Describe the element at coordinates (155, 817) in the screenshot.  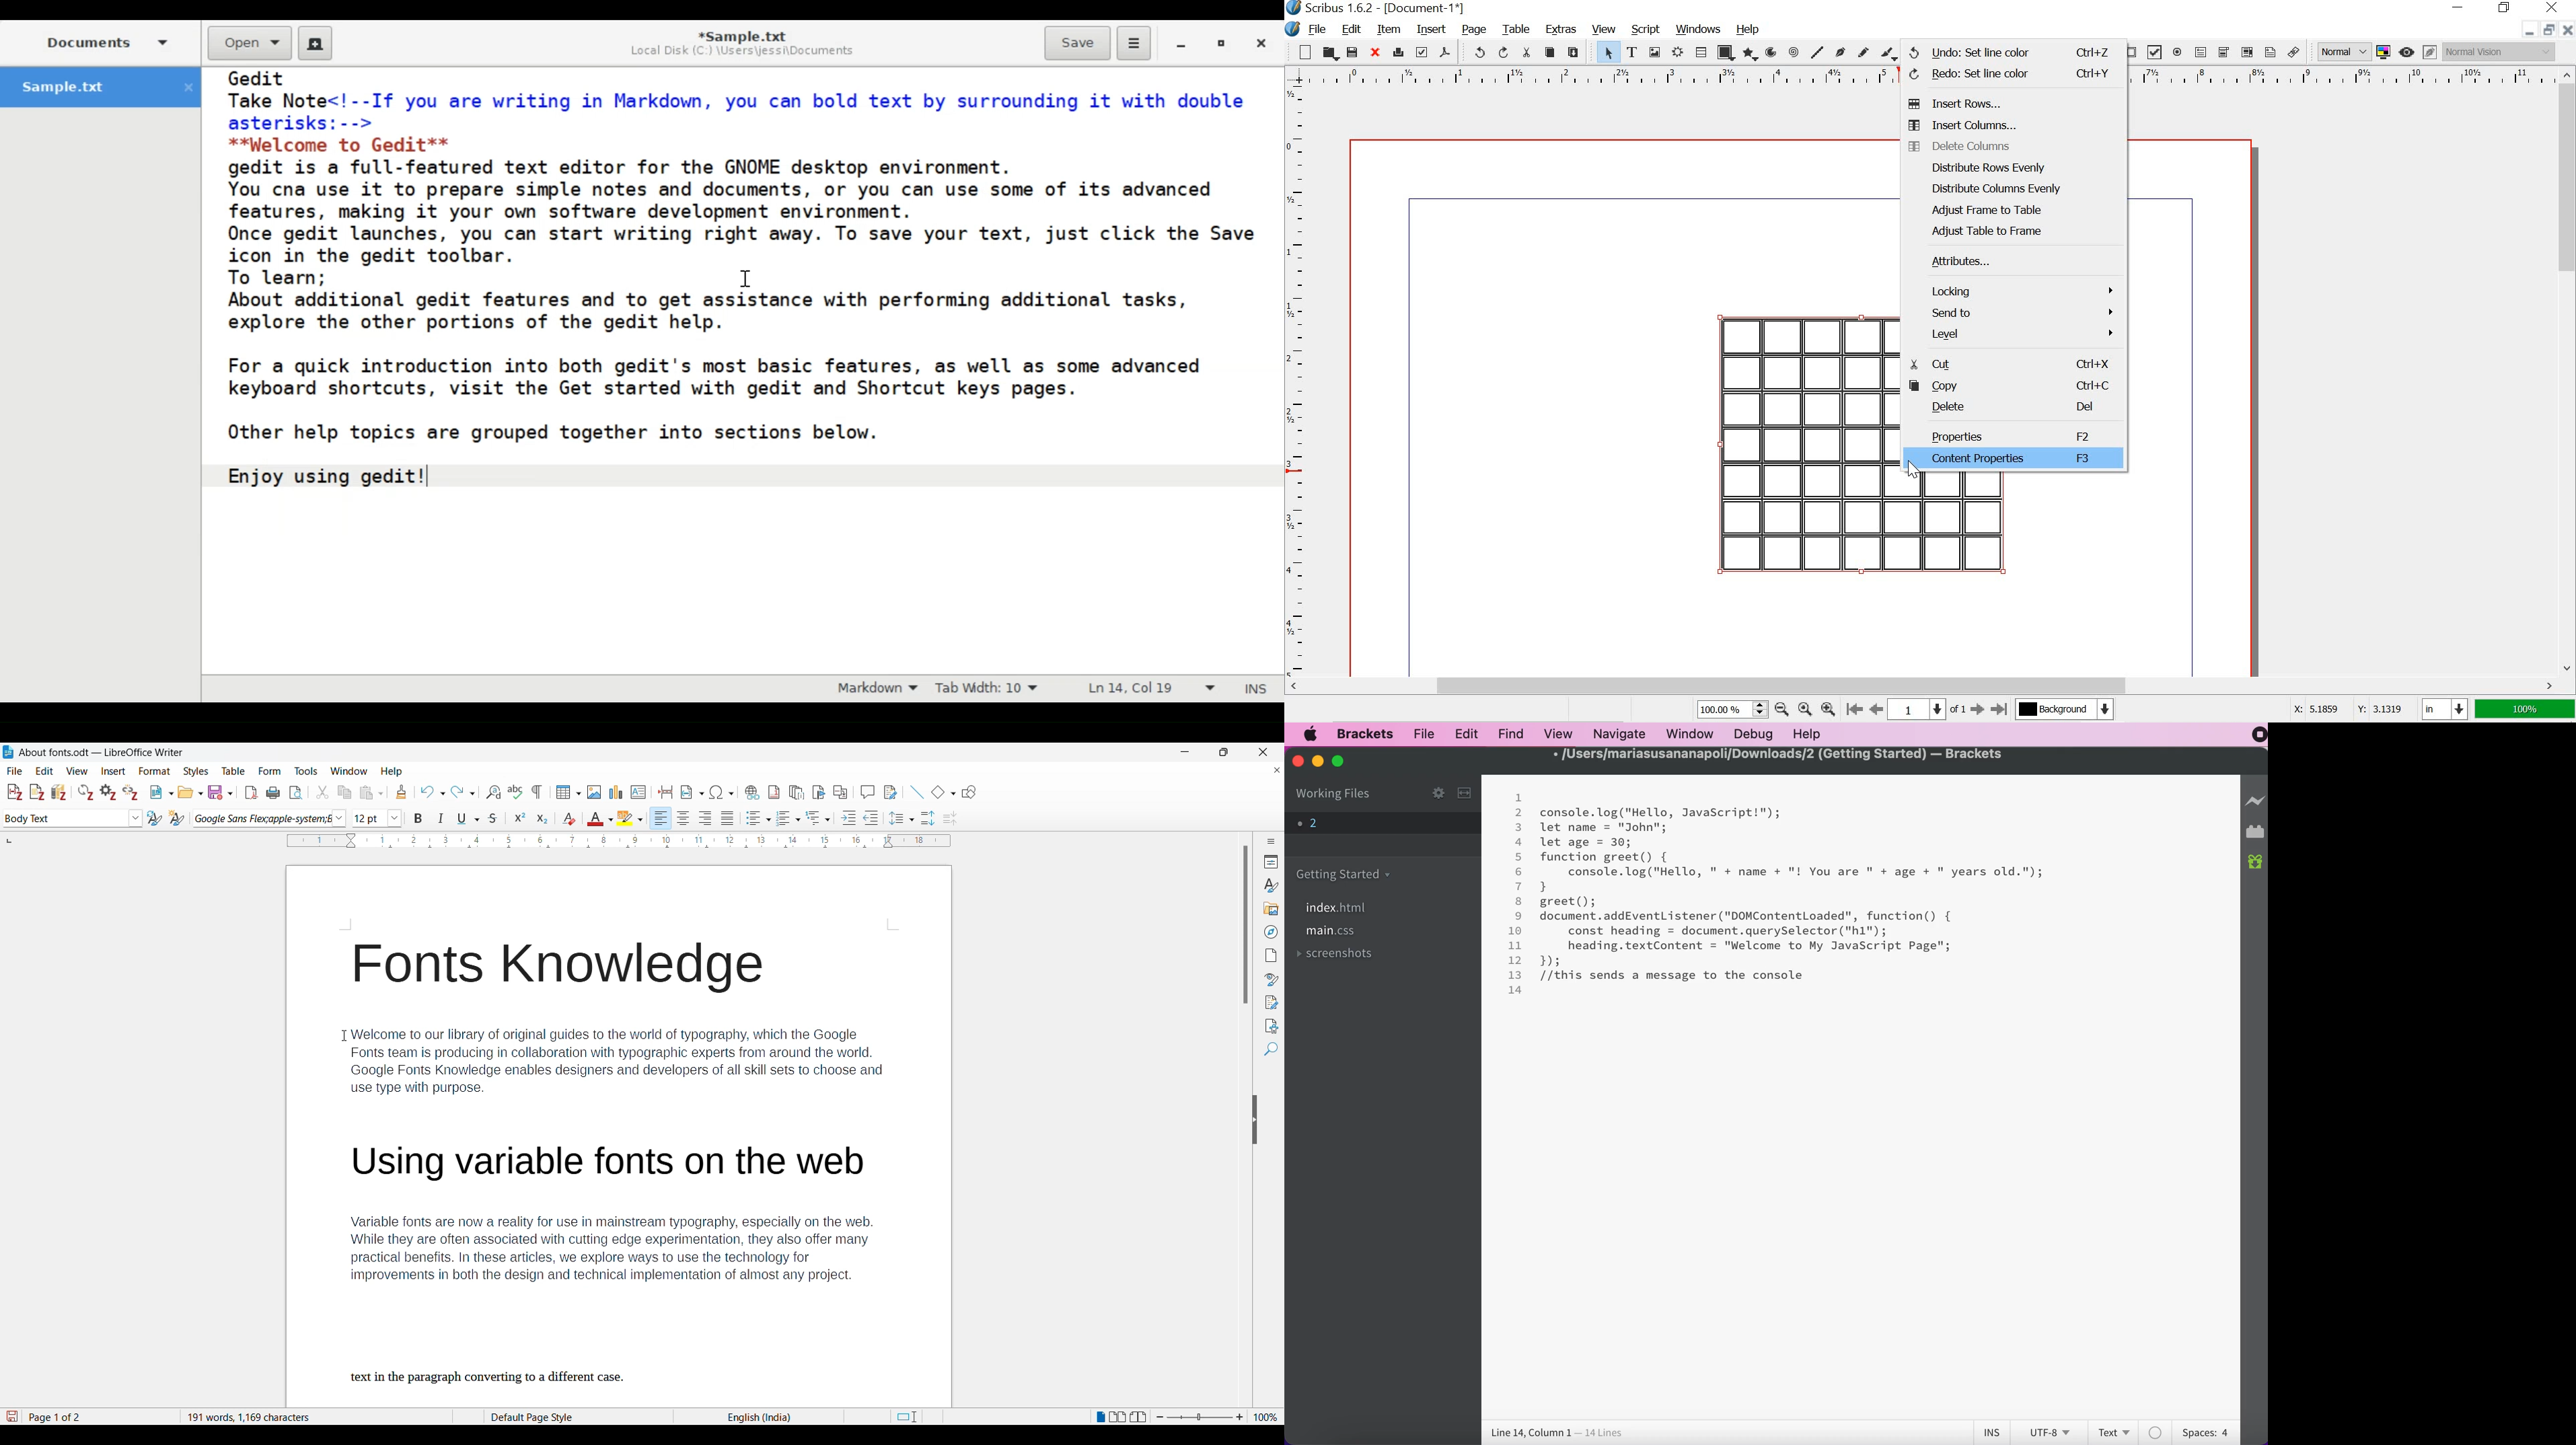
I see `Update selected style` at that location.